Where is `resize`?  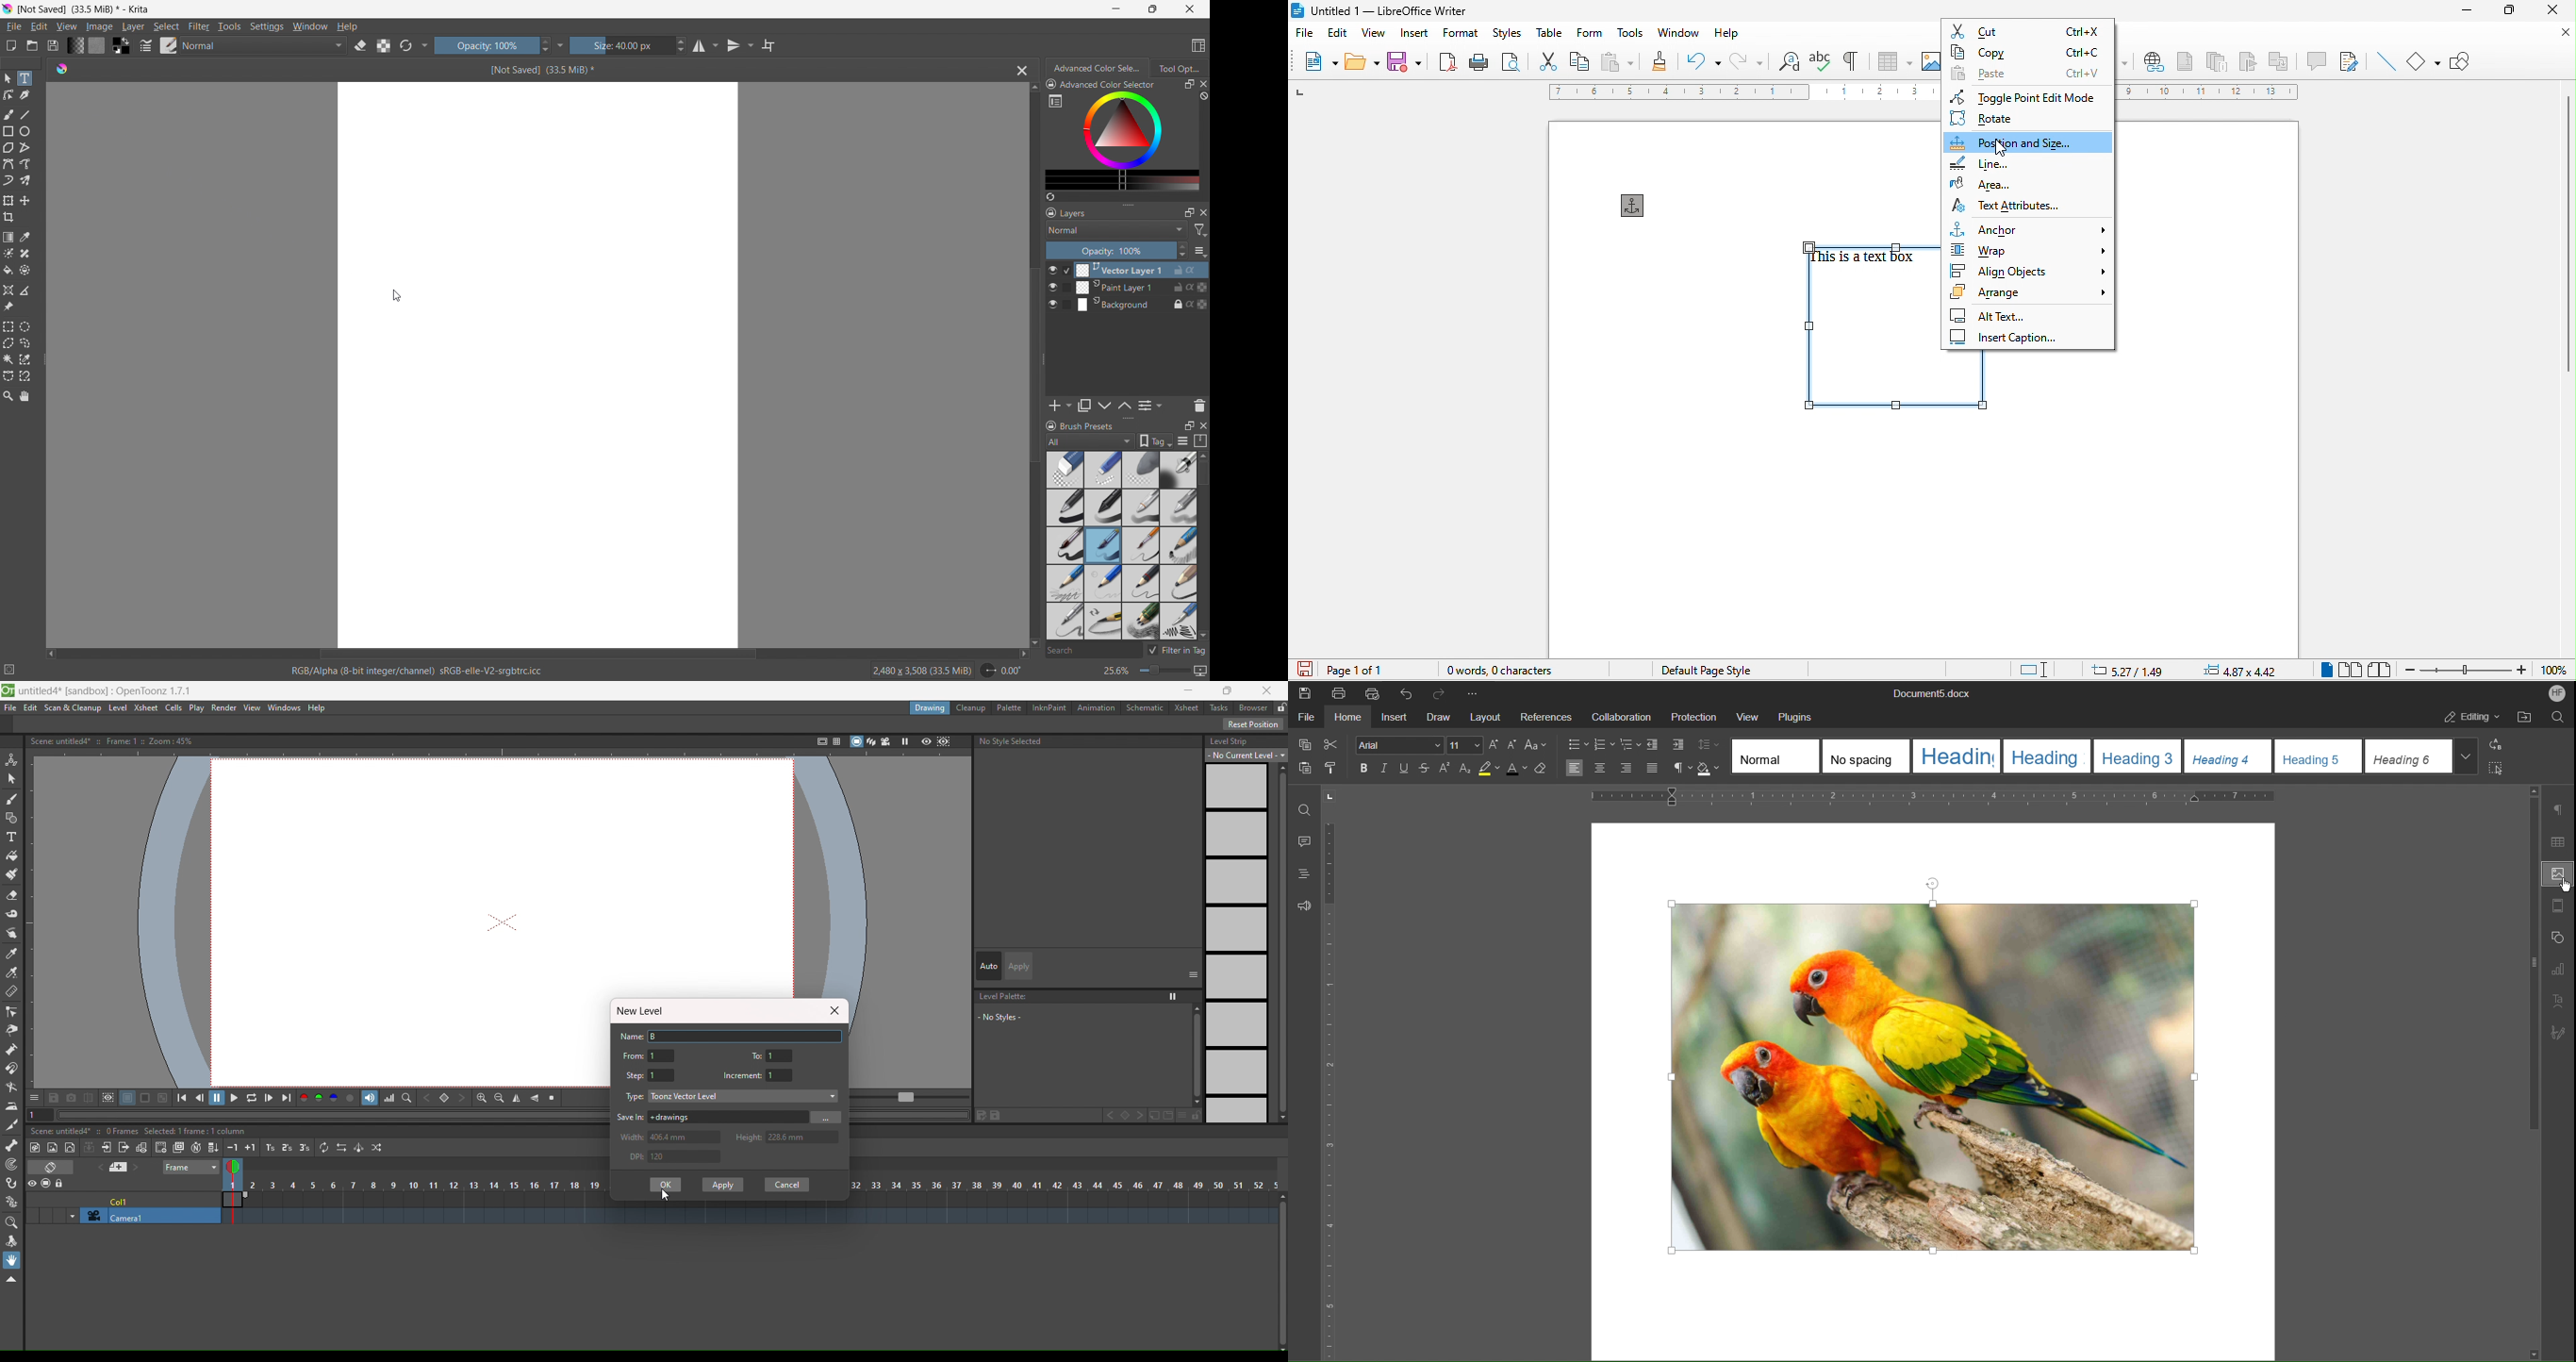 resize is located at coordinates (1044, 360).